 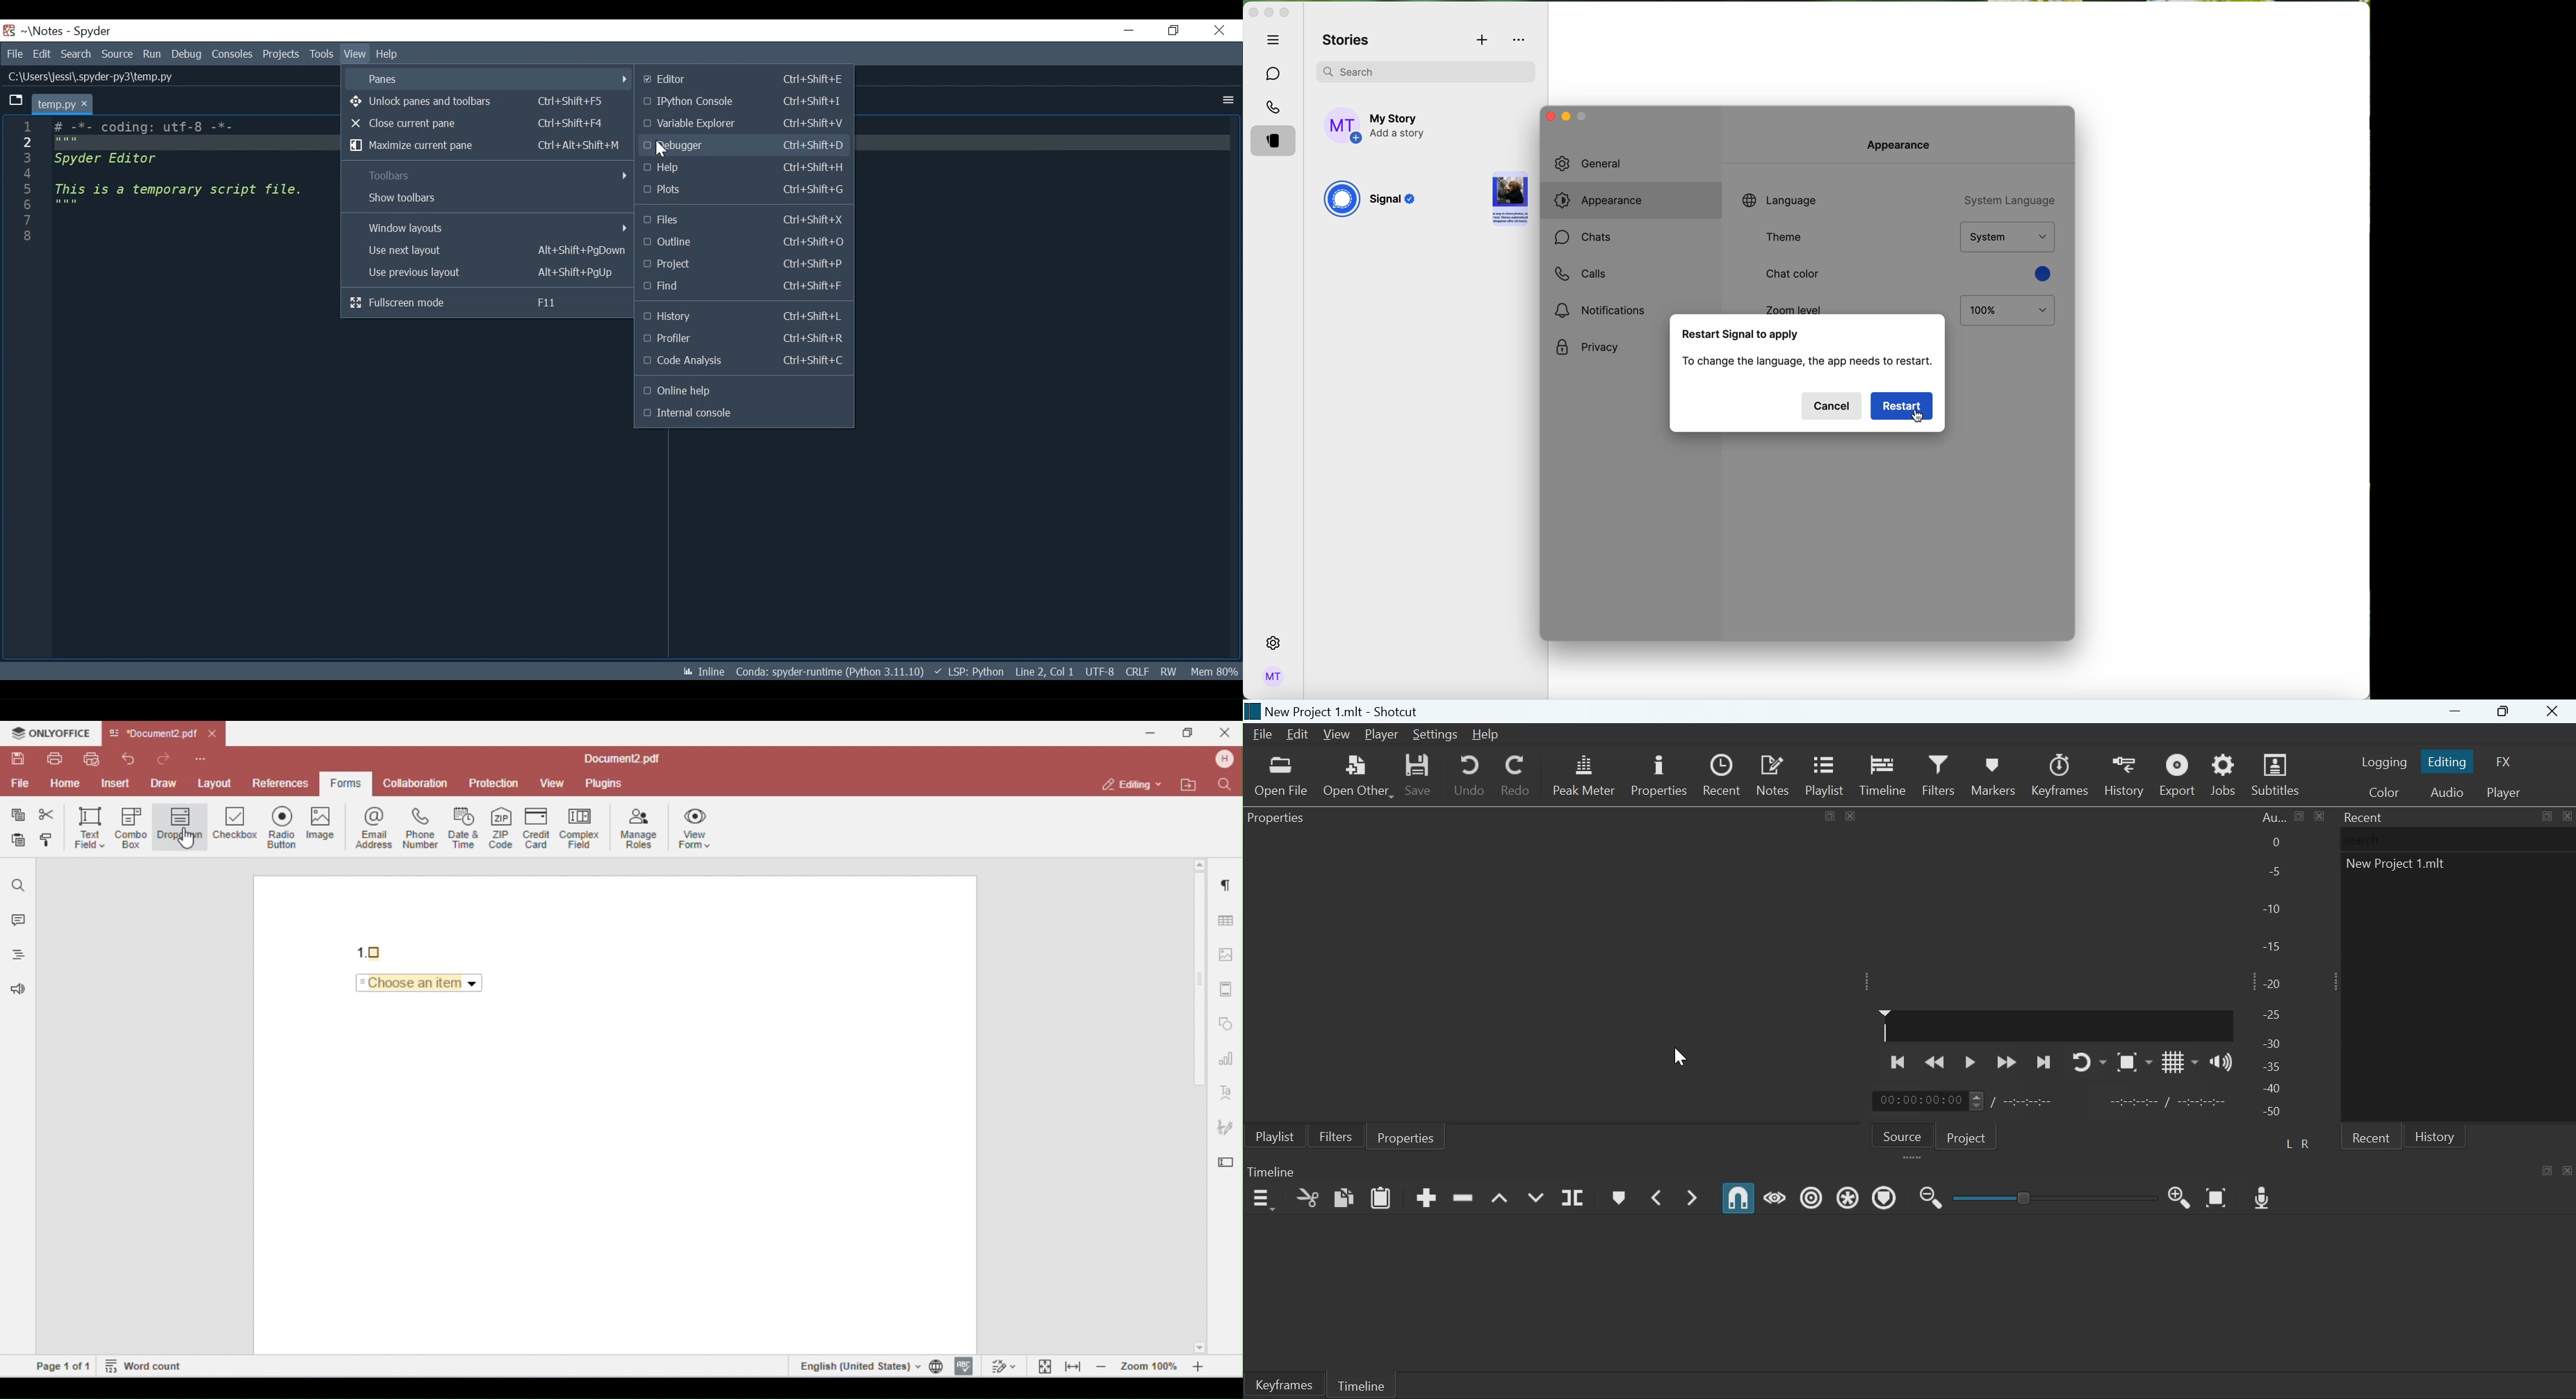 What do you see at coordinates (475, 301) in the screenshot?
I see `Fullscreen mode` at bounding box center [475, 301].